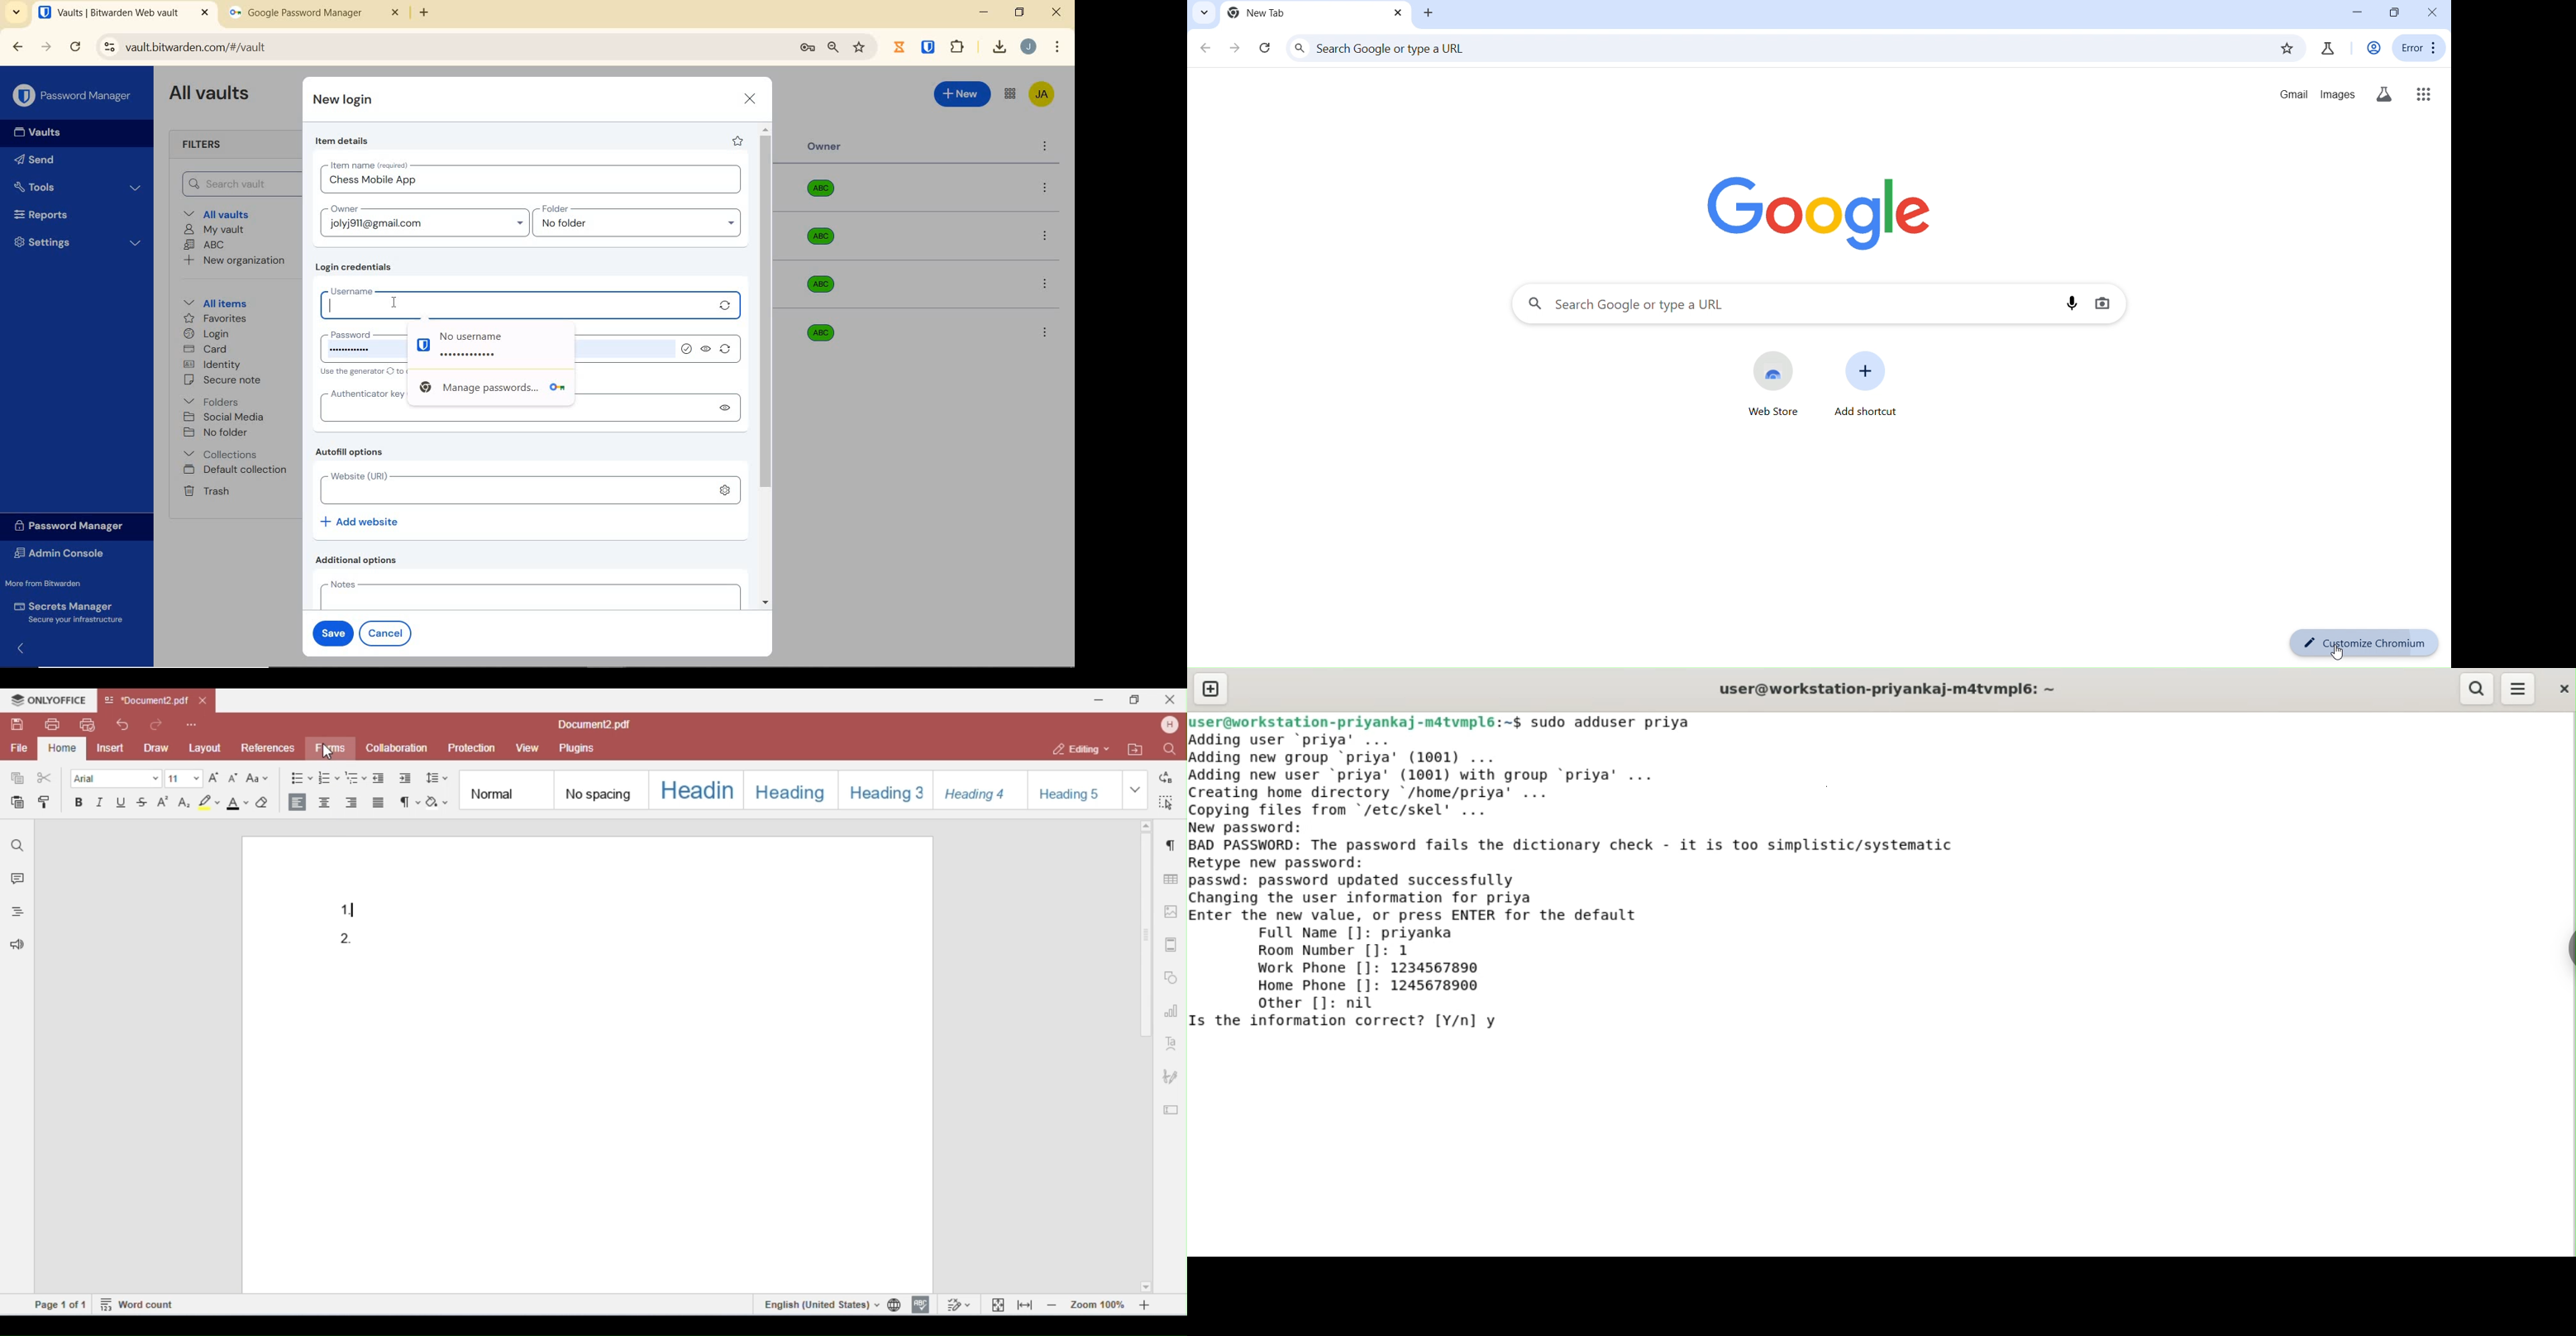  What do you see at coordinates (237, 470) in the screenshot?
I see `Default collection` at bounding box center [237, 470].